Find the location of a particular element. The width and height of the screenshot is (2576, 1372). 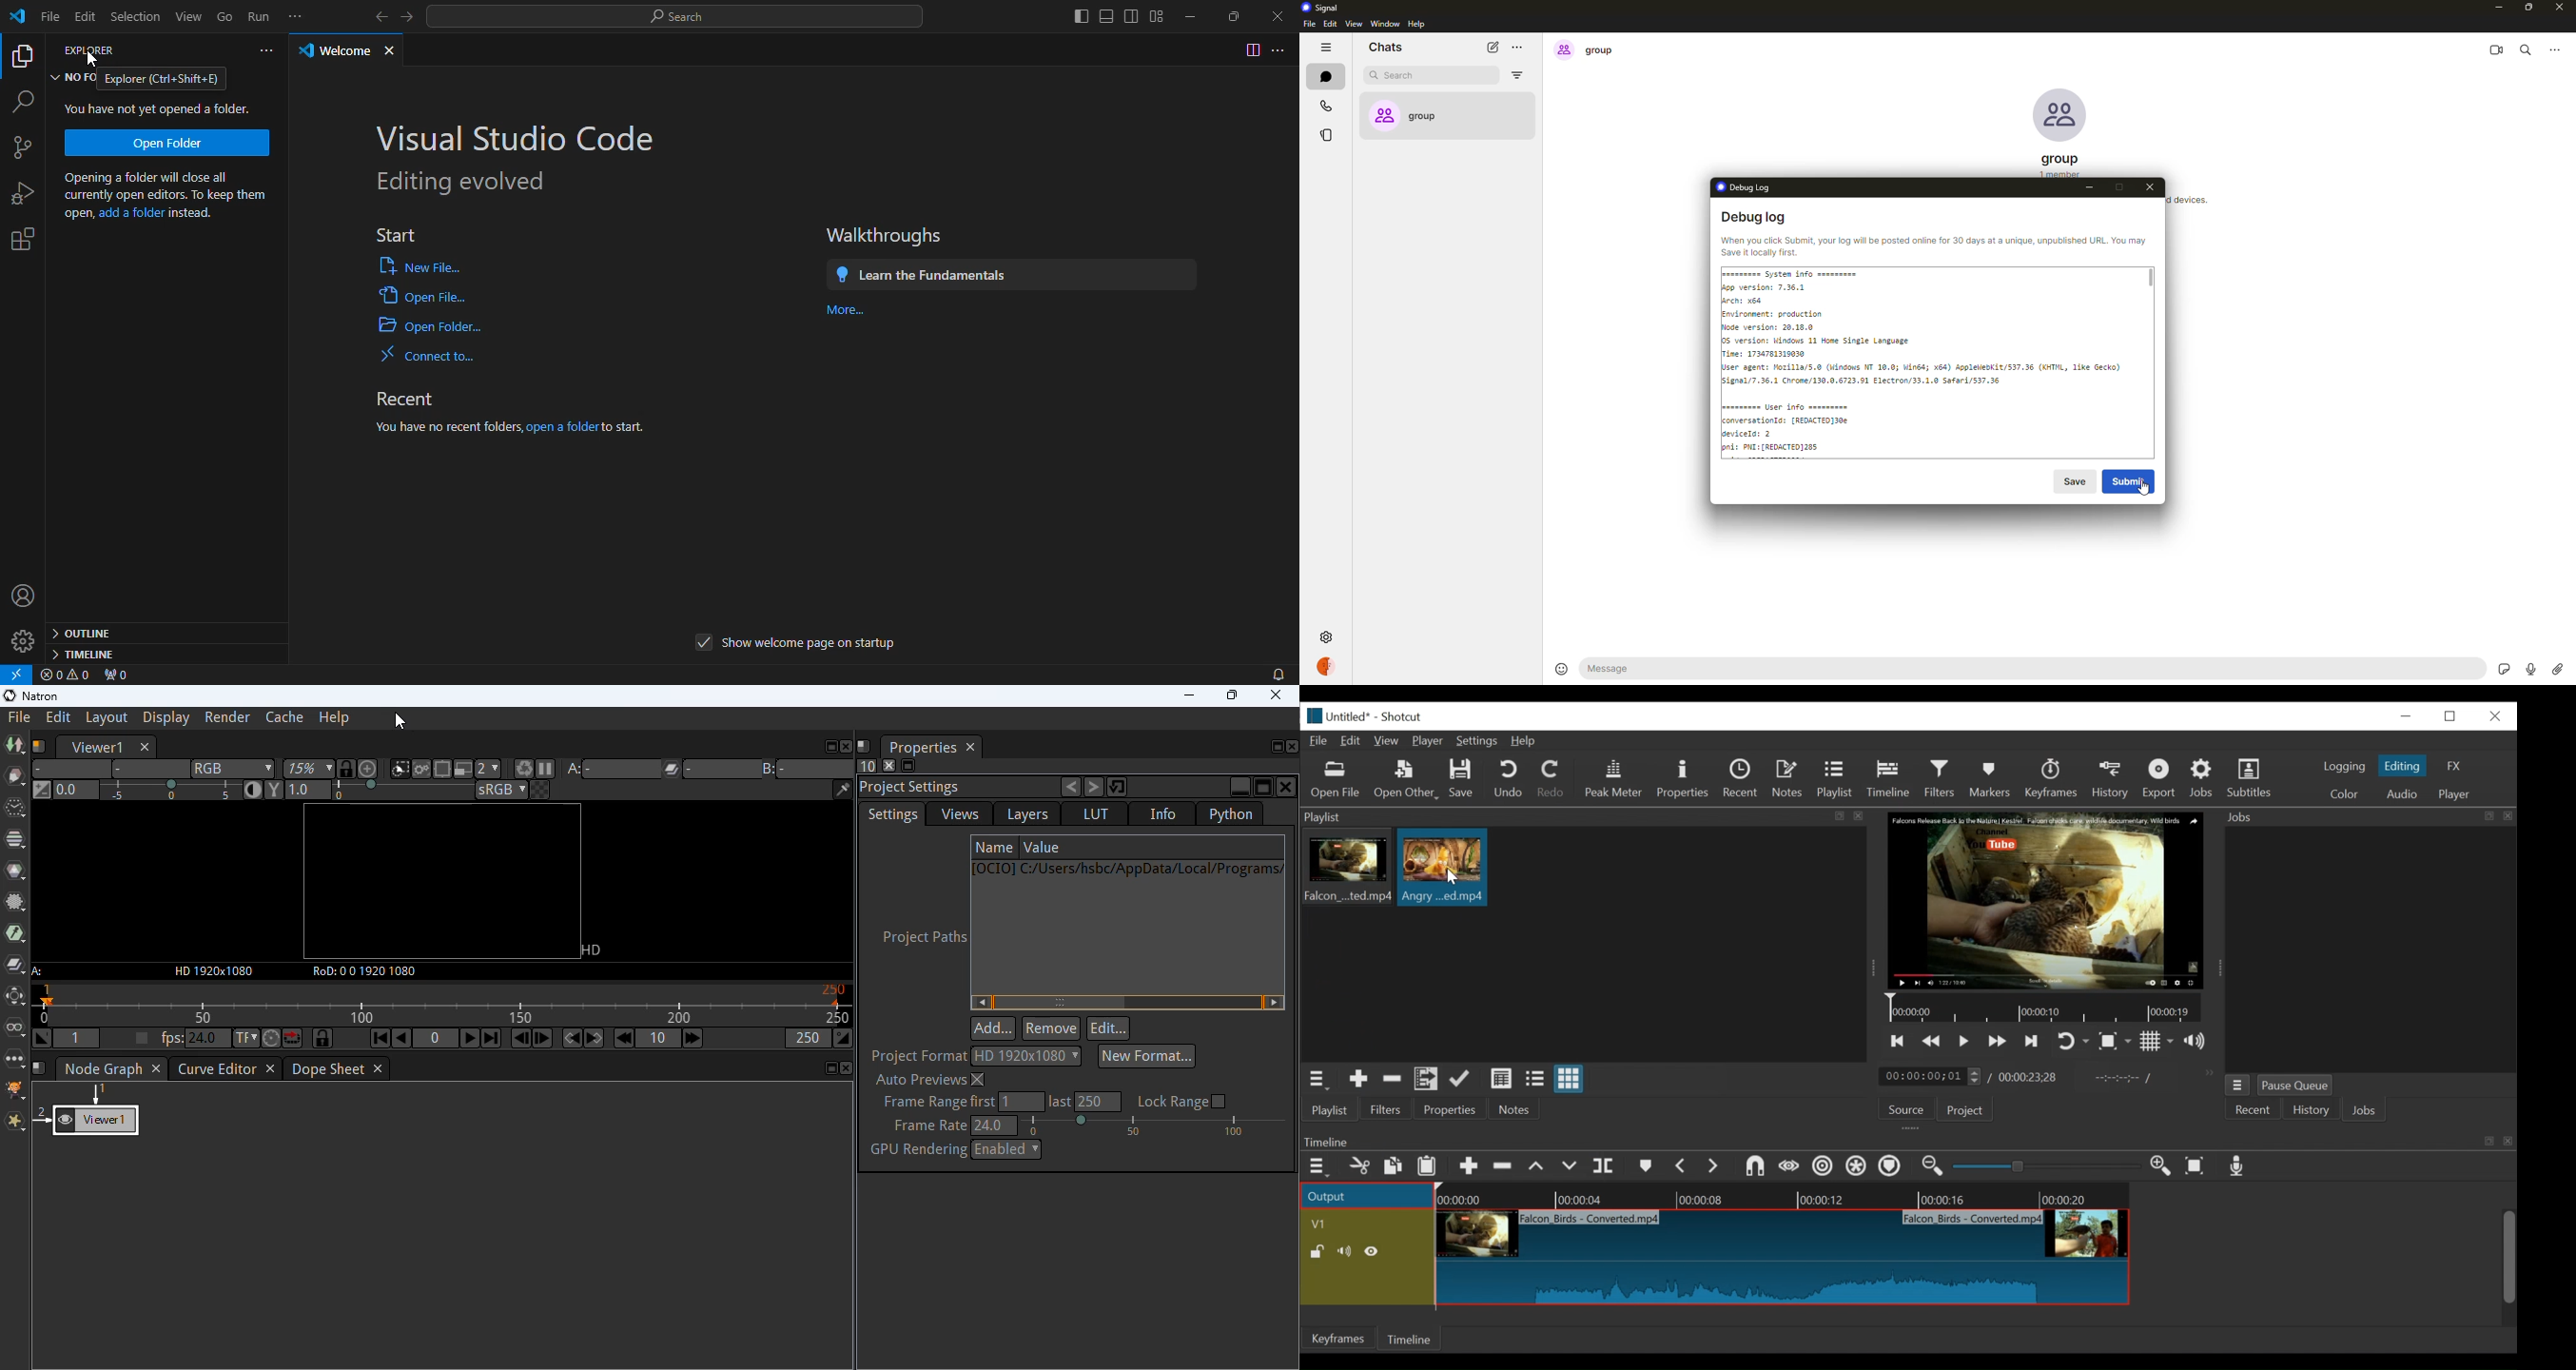

Open File is located at coordinates (425, 299).